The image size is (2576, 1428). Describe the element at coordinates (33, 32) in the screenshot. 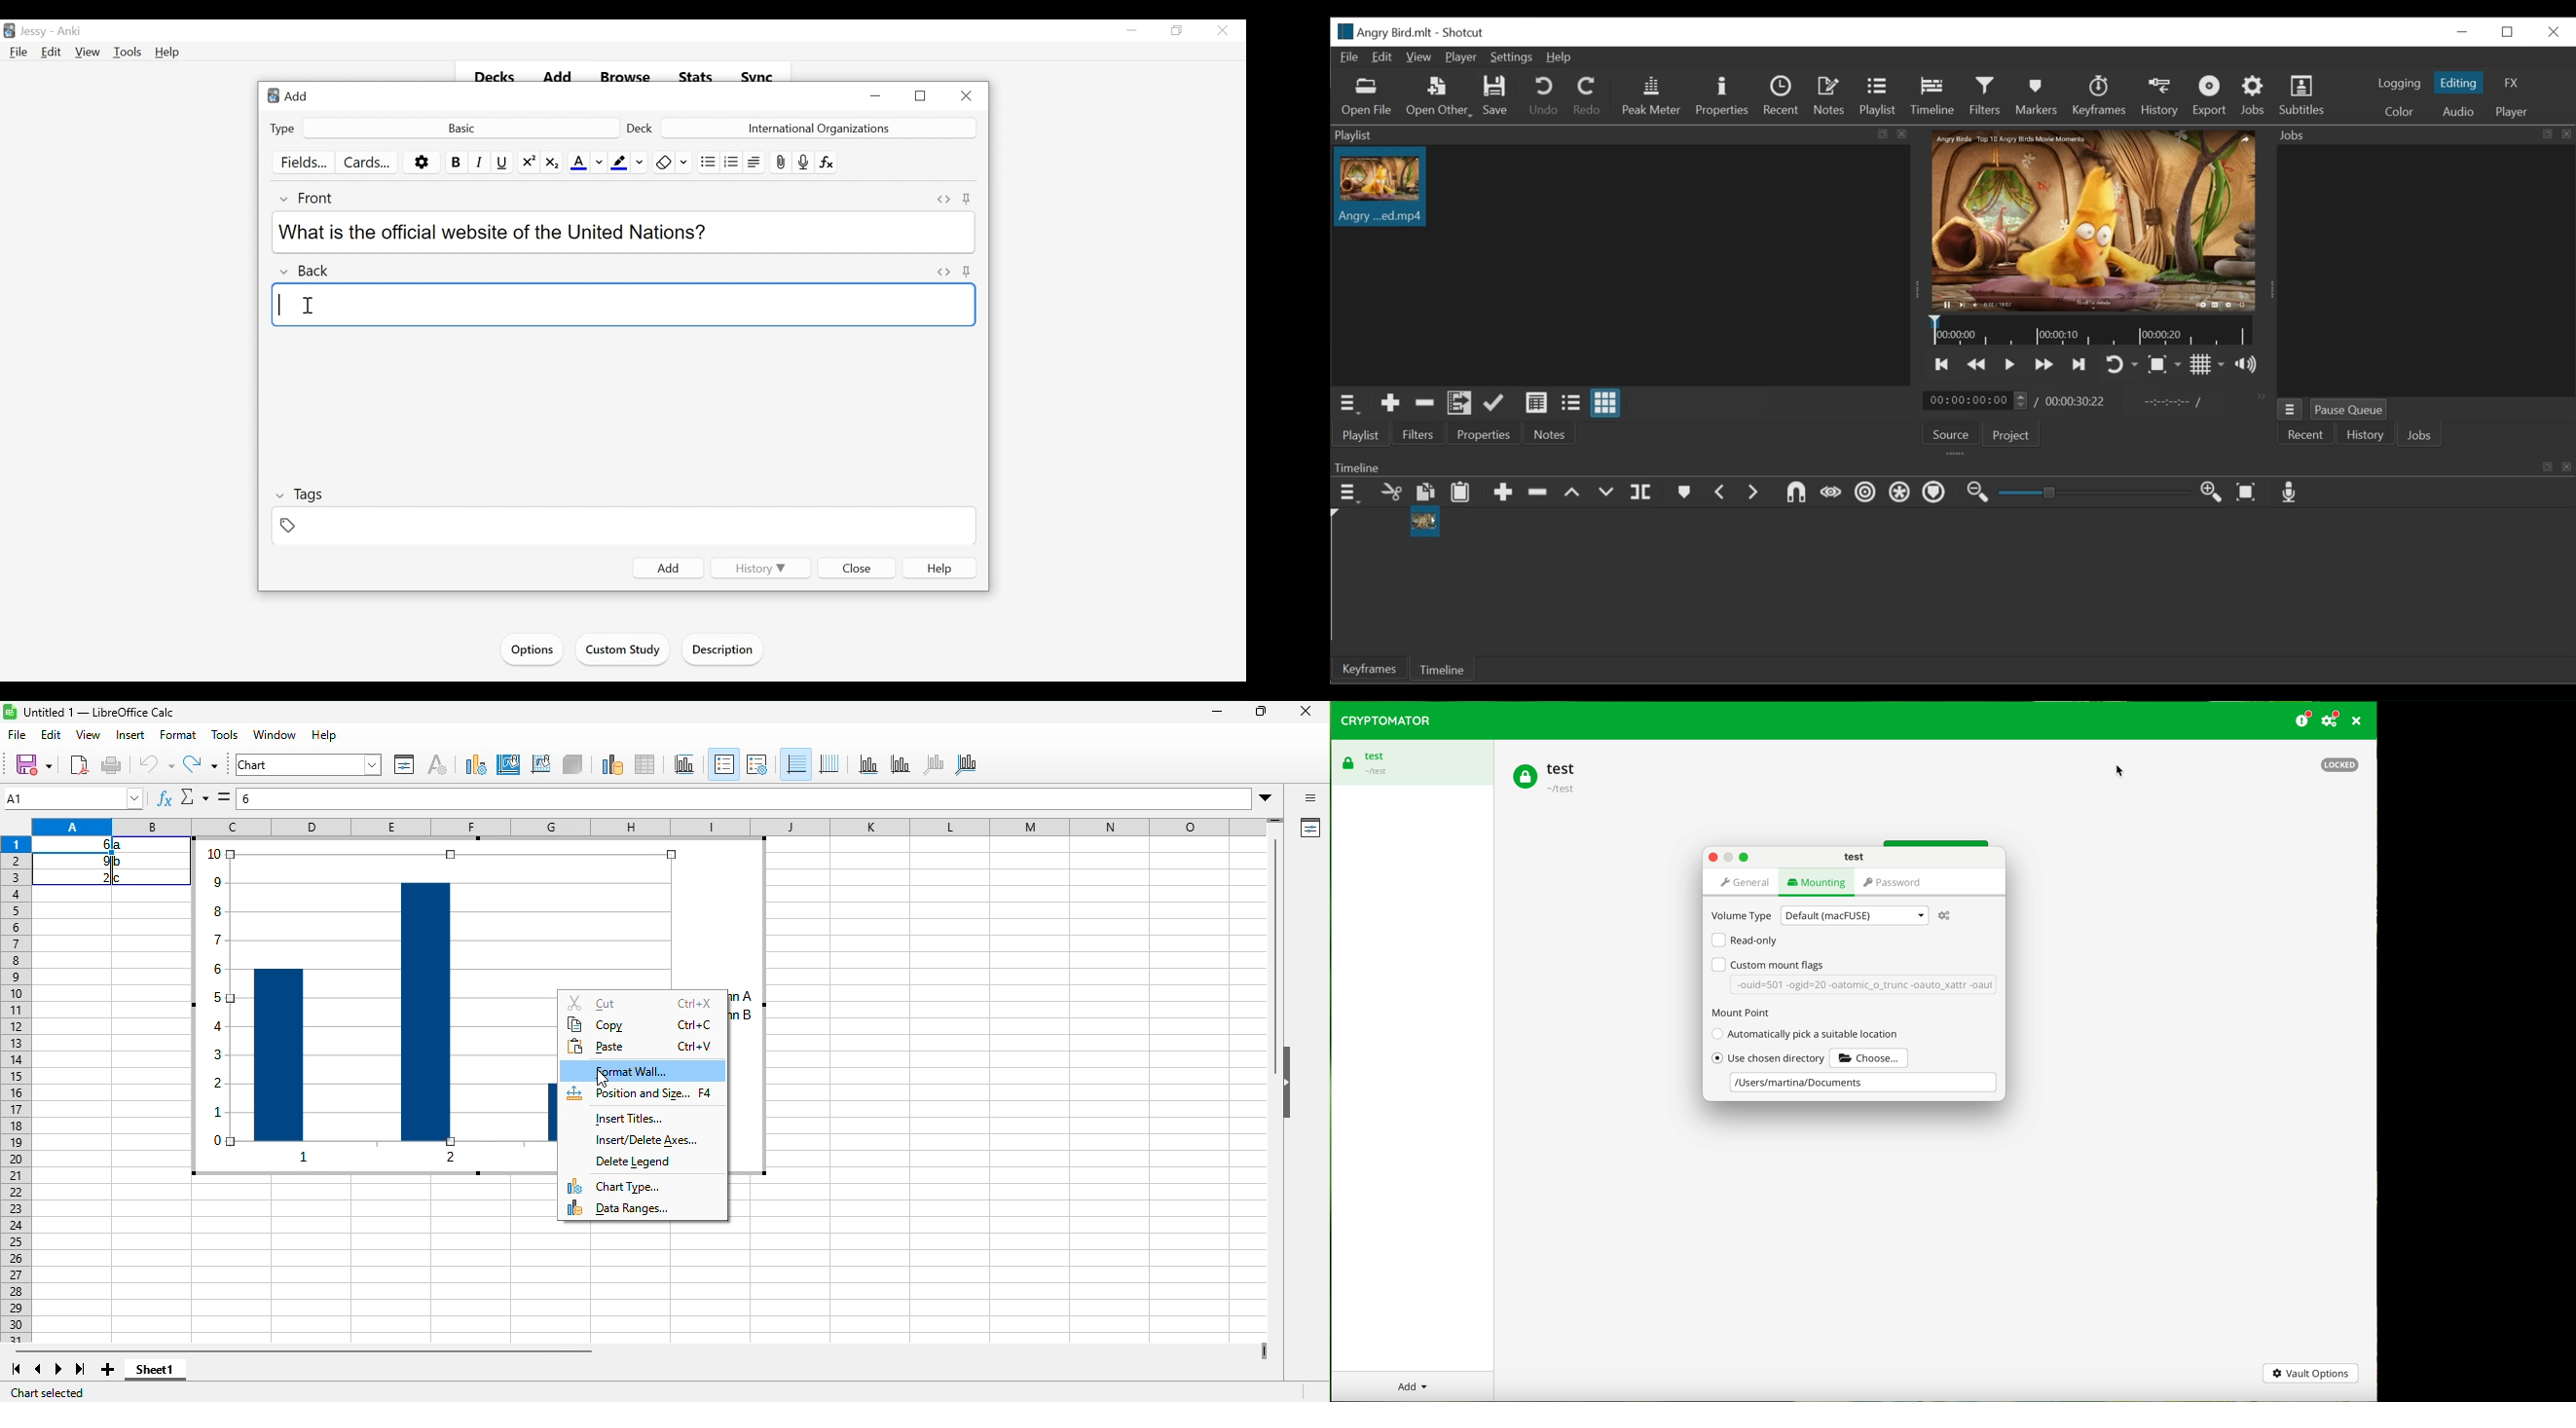

I see `User Name` at that location.